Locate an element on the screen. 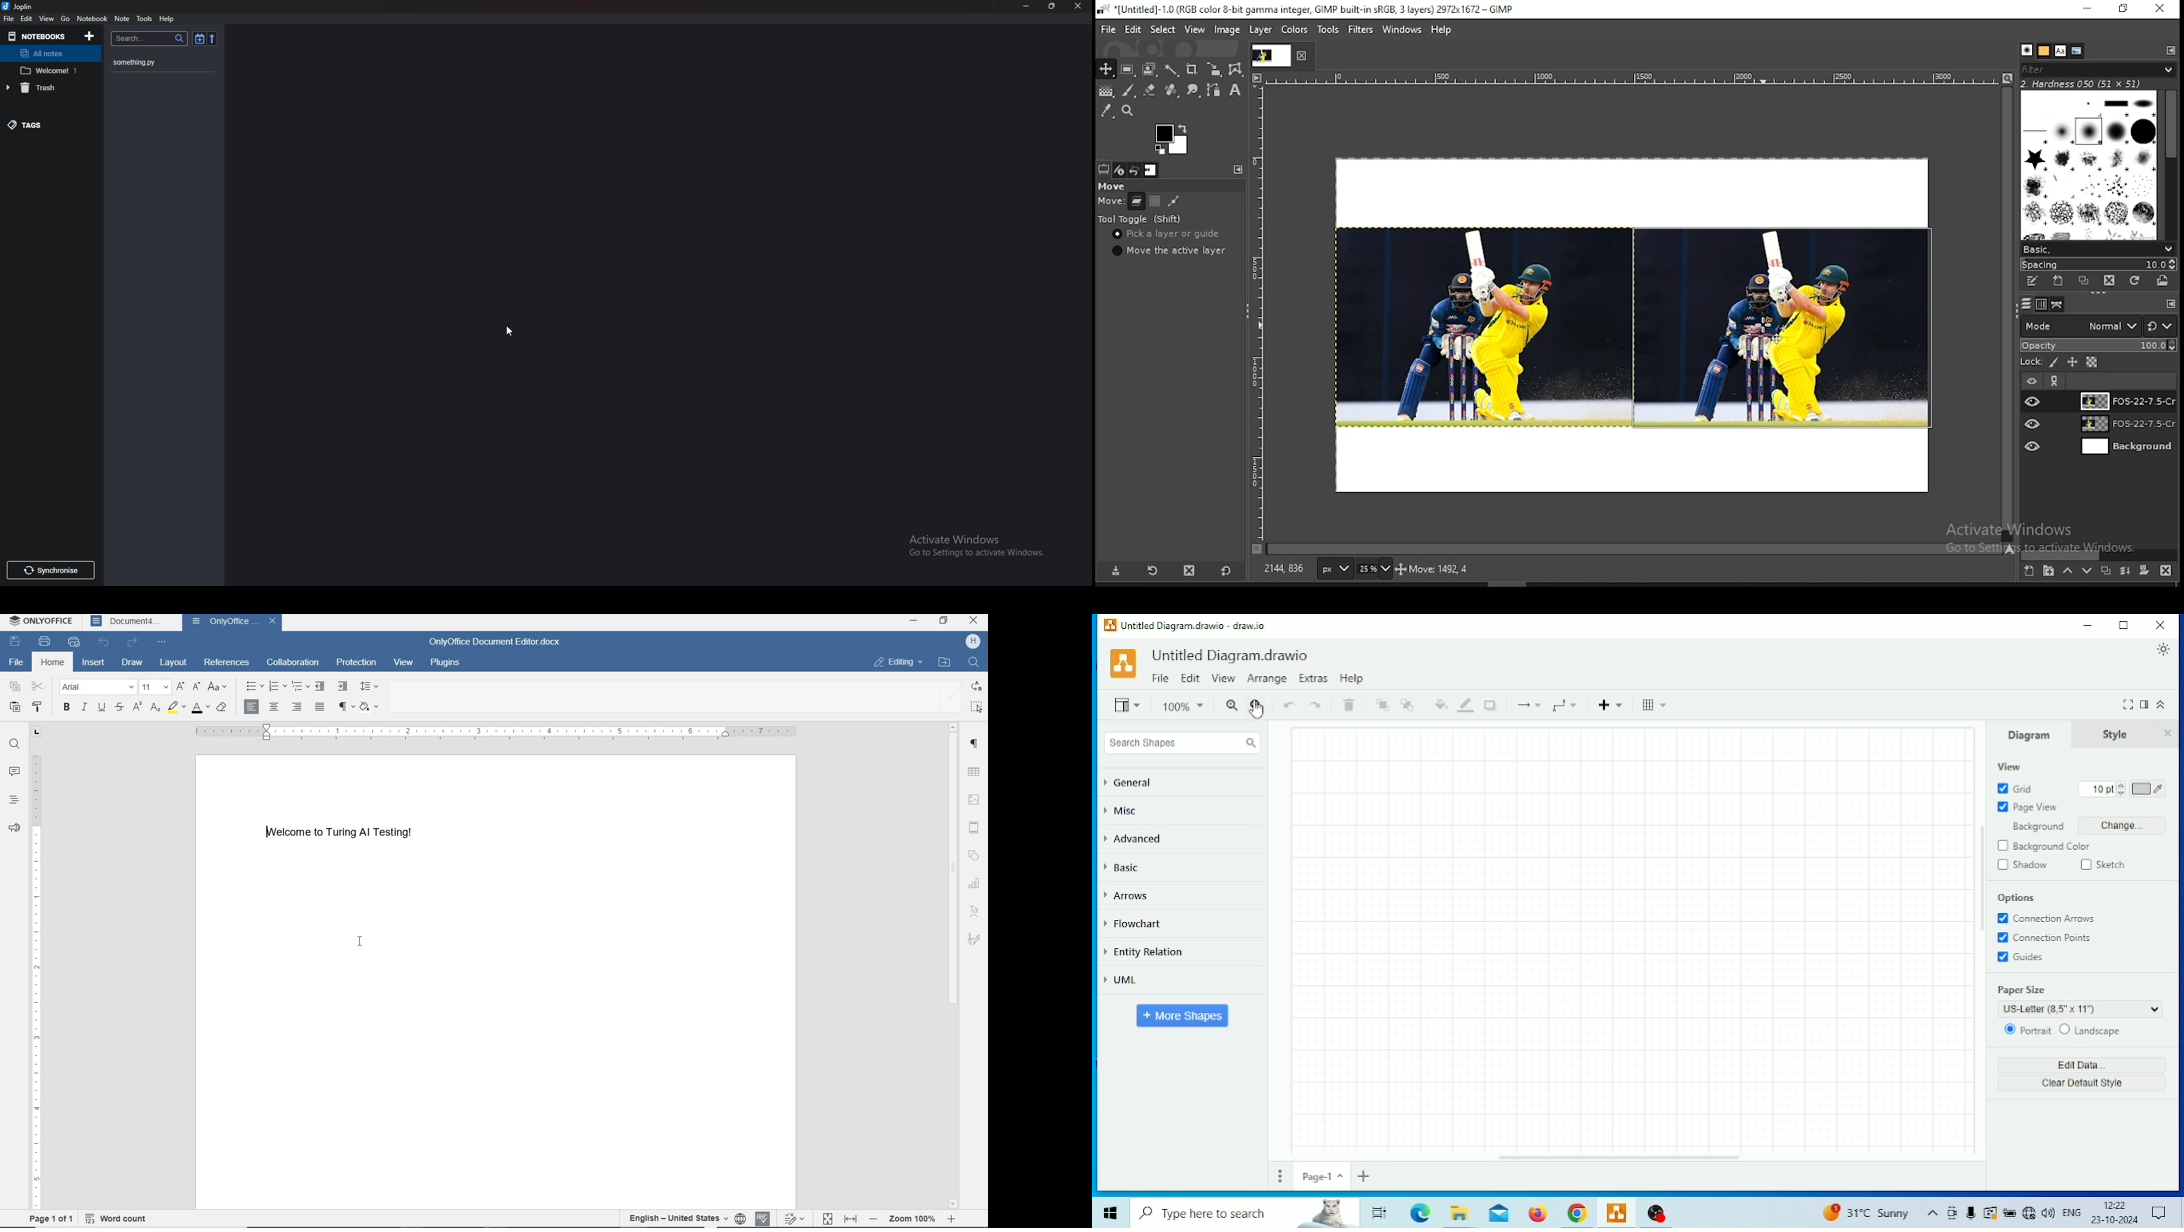 The width and height of the screenshot is (2184, 1232). insert is located at coordinates (95, 663).